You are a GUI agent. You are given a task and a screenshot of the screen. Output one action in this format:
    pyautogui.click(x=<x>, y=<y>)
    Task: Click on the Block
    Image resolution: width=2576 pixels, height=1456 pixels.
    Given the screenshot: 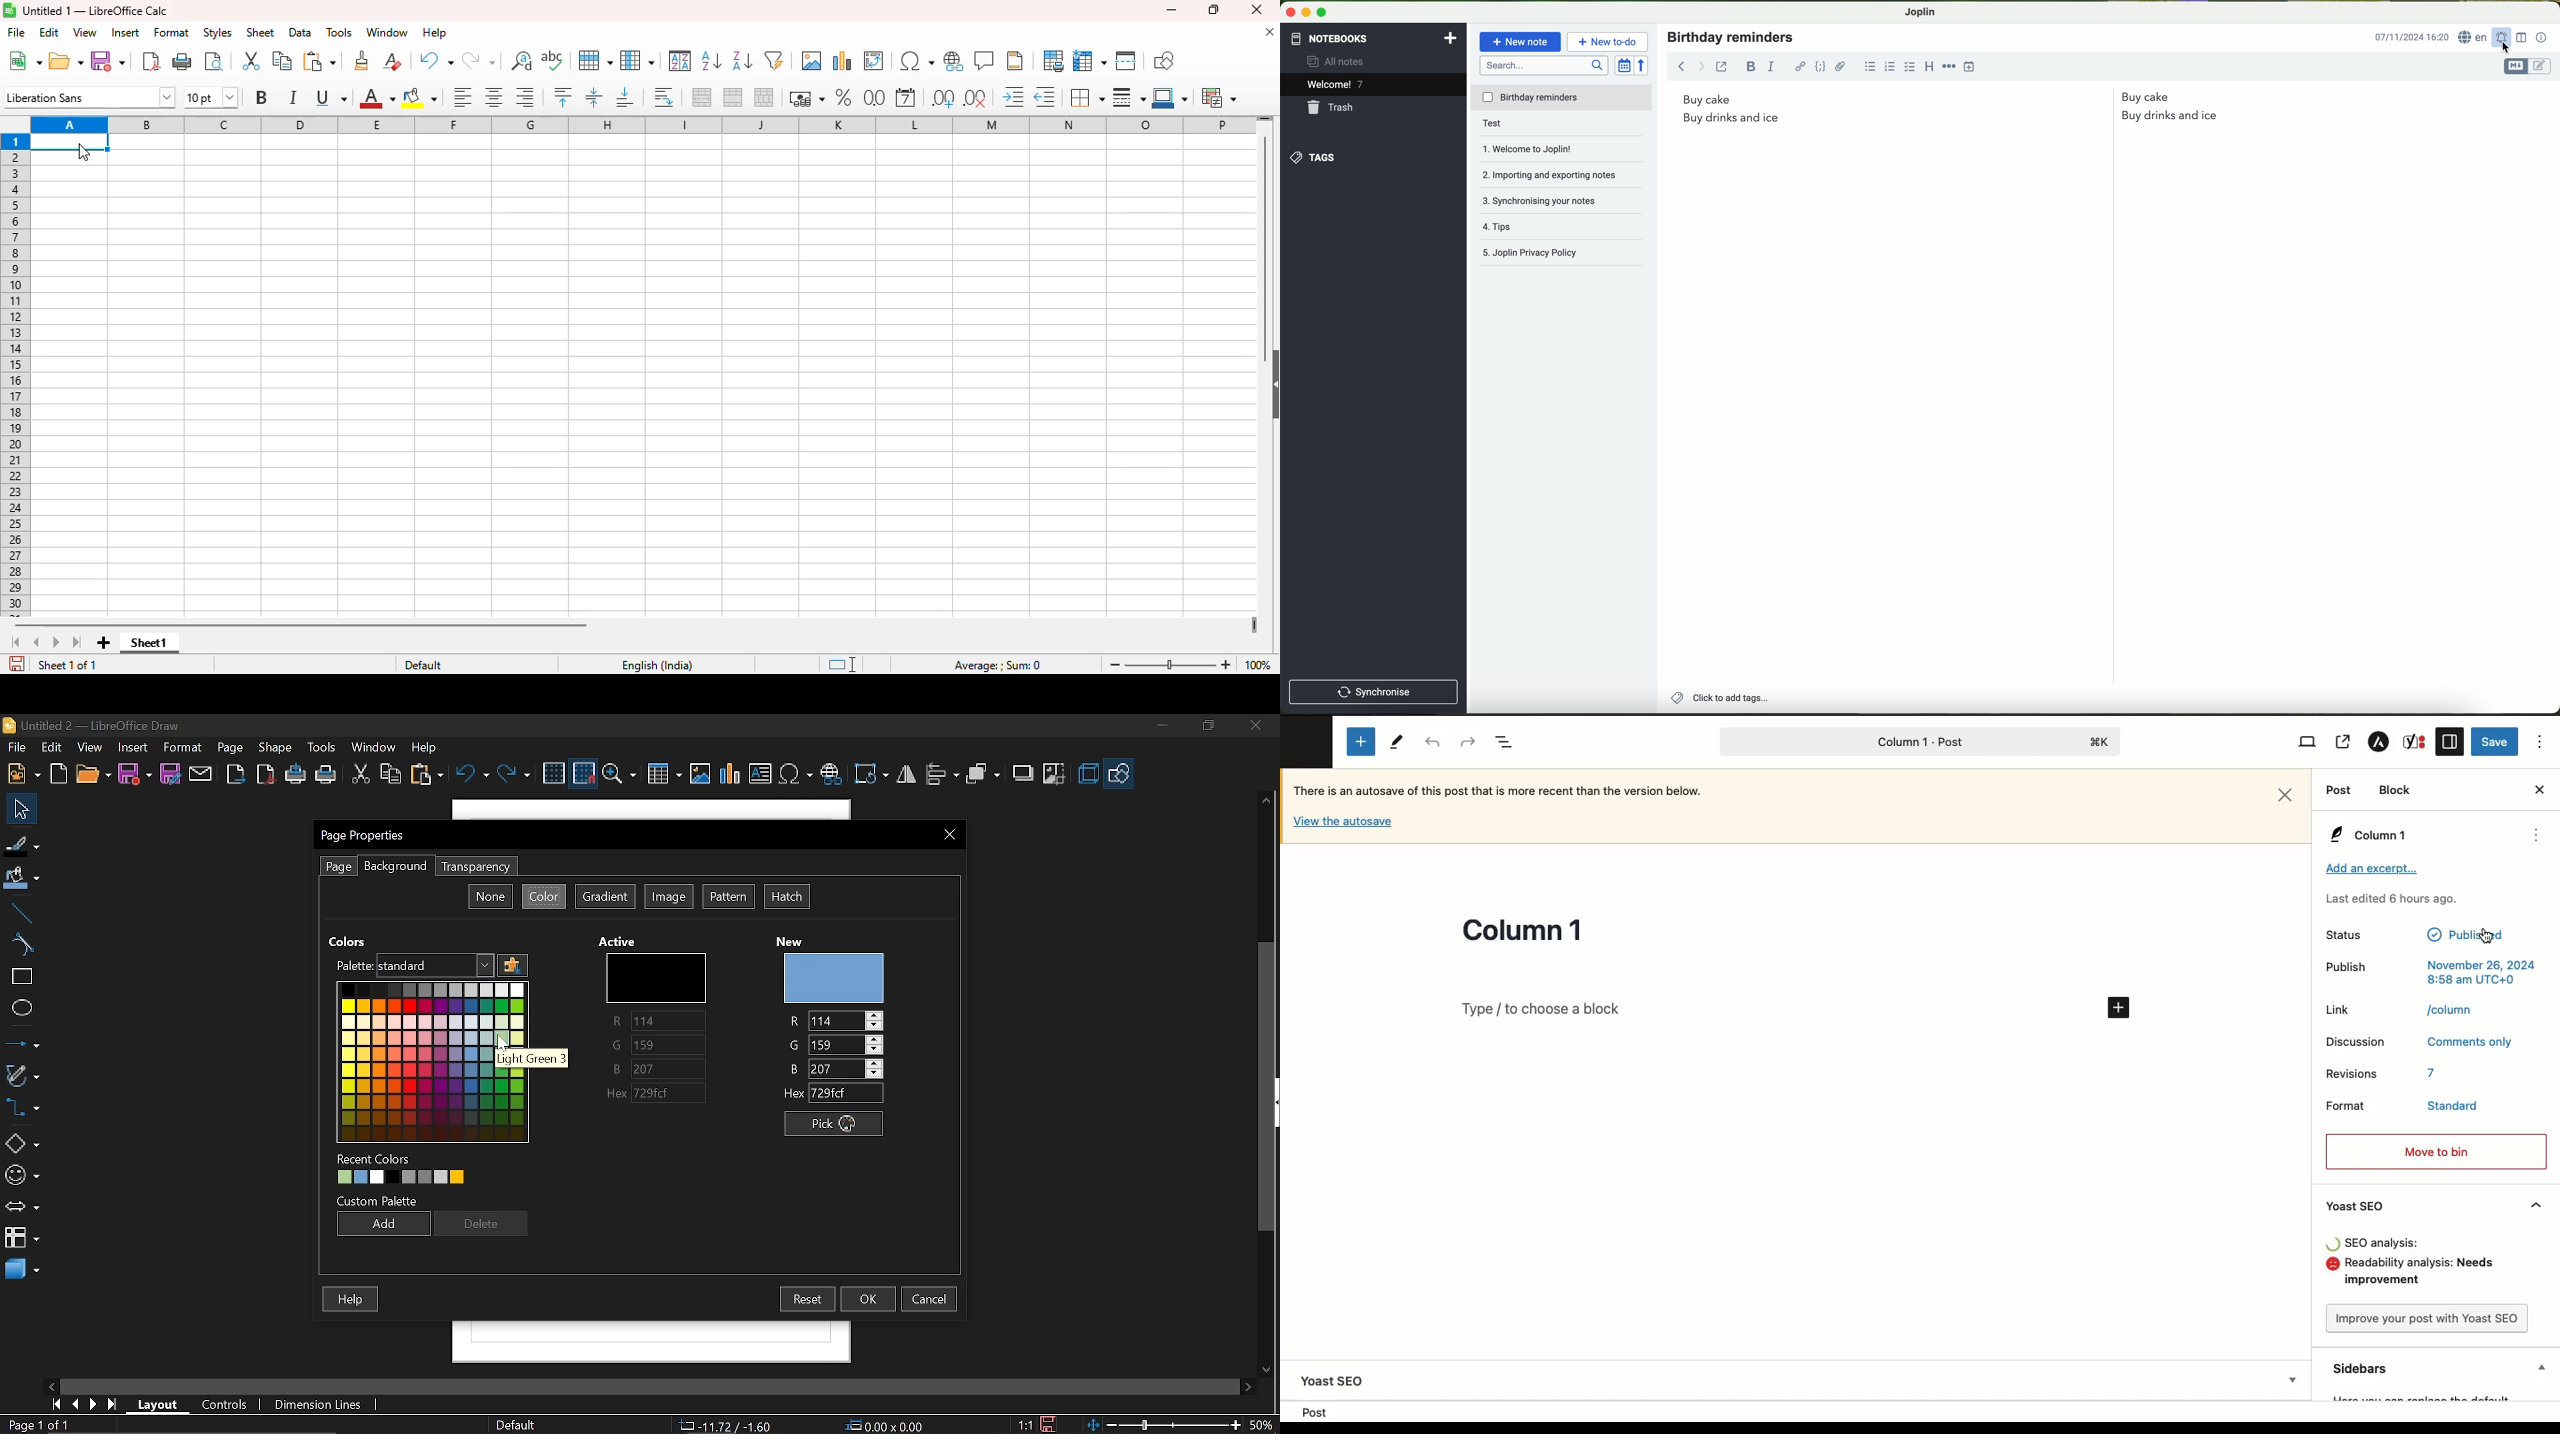 What is the action you would take?
    pyautogui.click(x=2395, y=790)
    